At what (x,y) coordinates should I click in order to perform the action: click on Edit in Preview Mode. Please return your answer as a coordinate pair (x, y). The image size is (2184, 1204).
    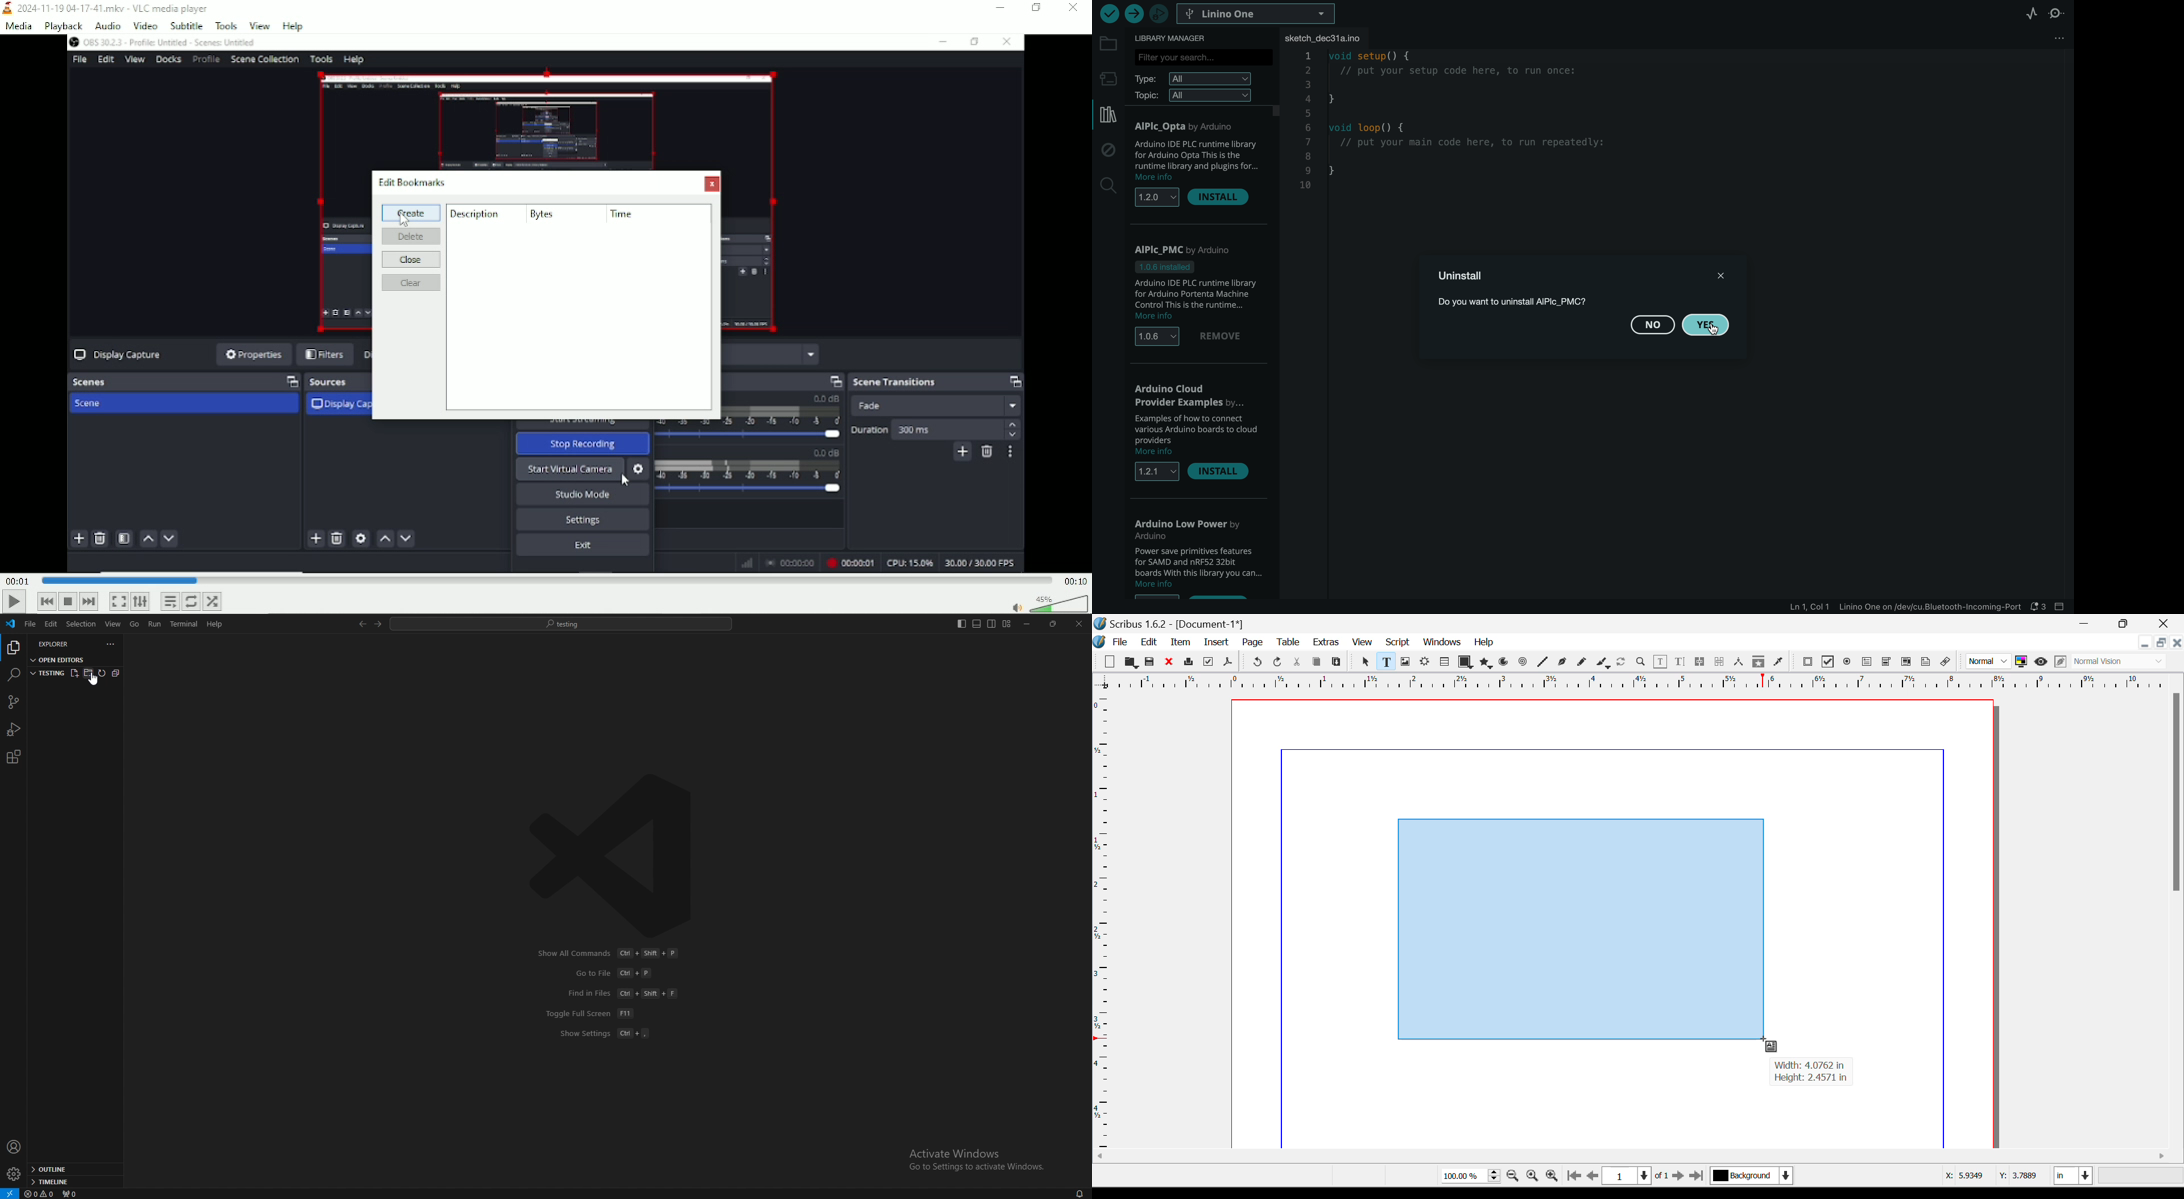
    Looking at the image, I should click on (2060, 663).